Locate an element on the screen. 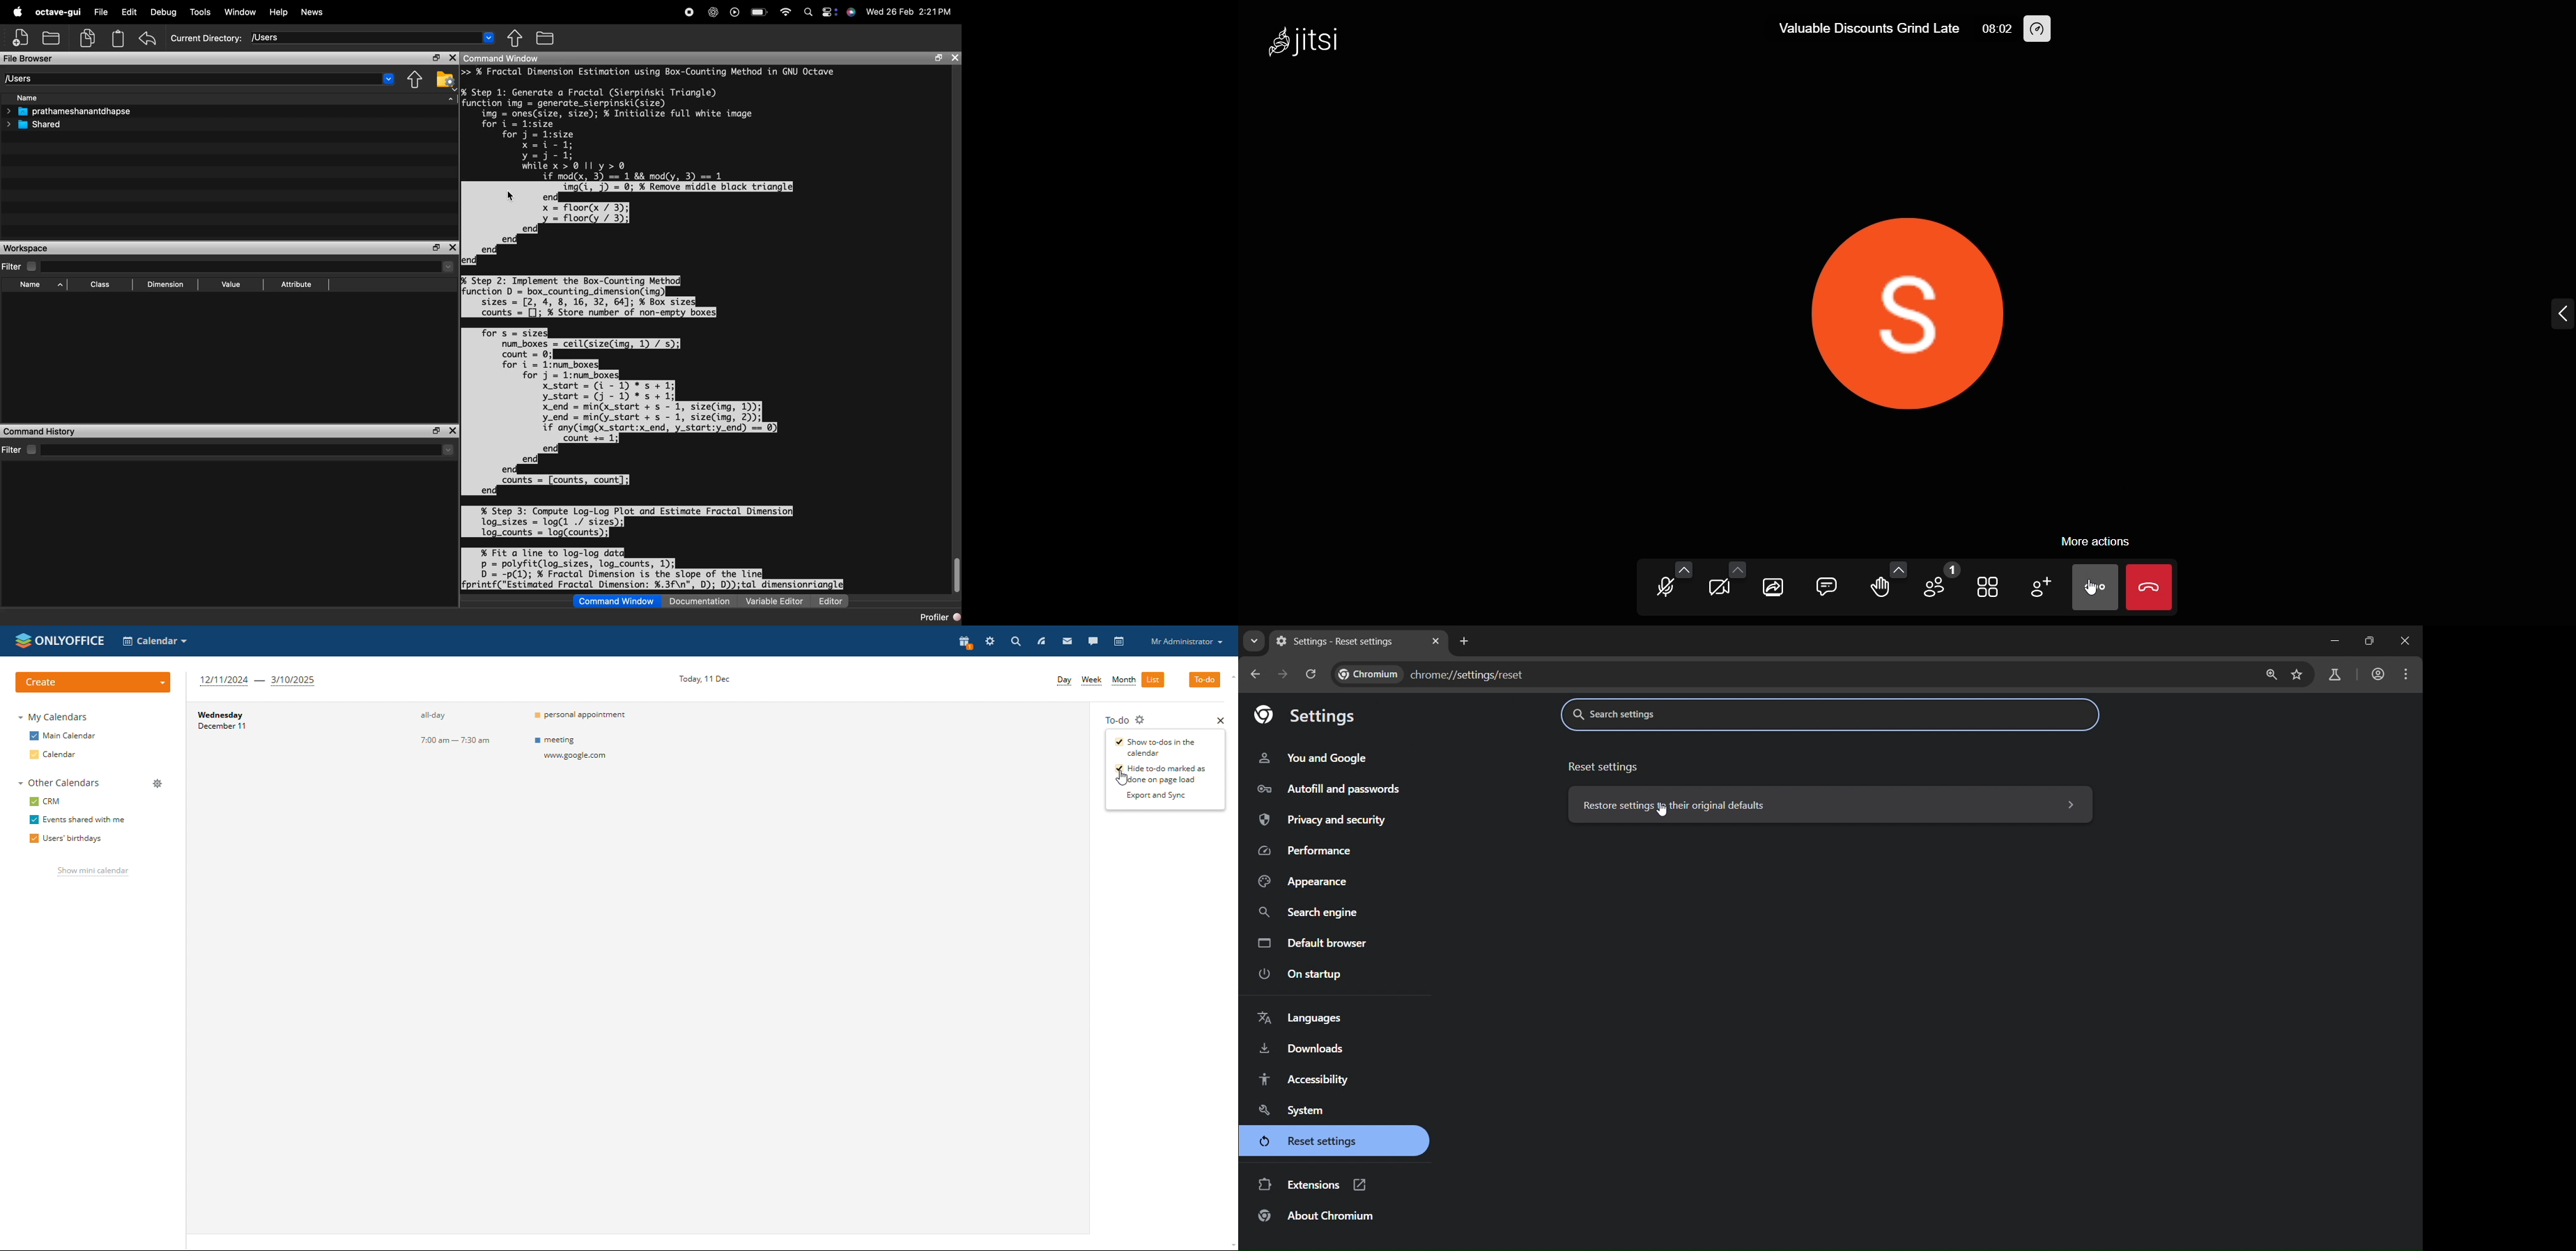 The height and width of the screenshot is (1260, 2576). dropdown is located at coordinates (491, 37).